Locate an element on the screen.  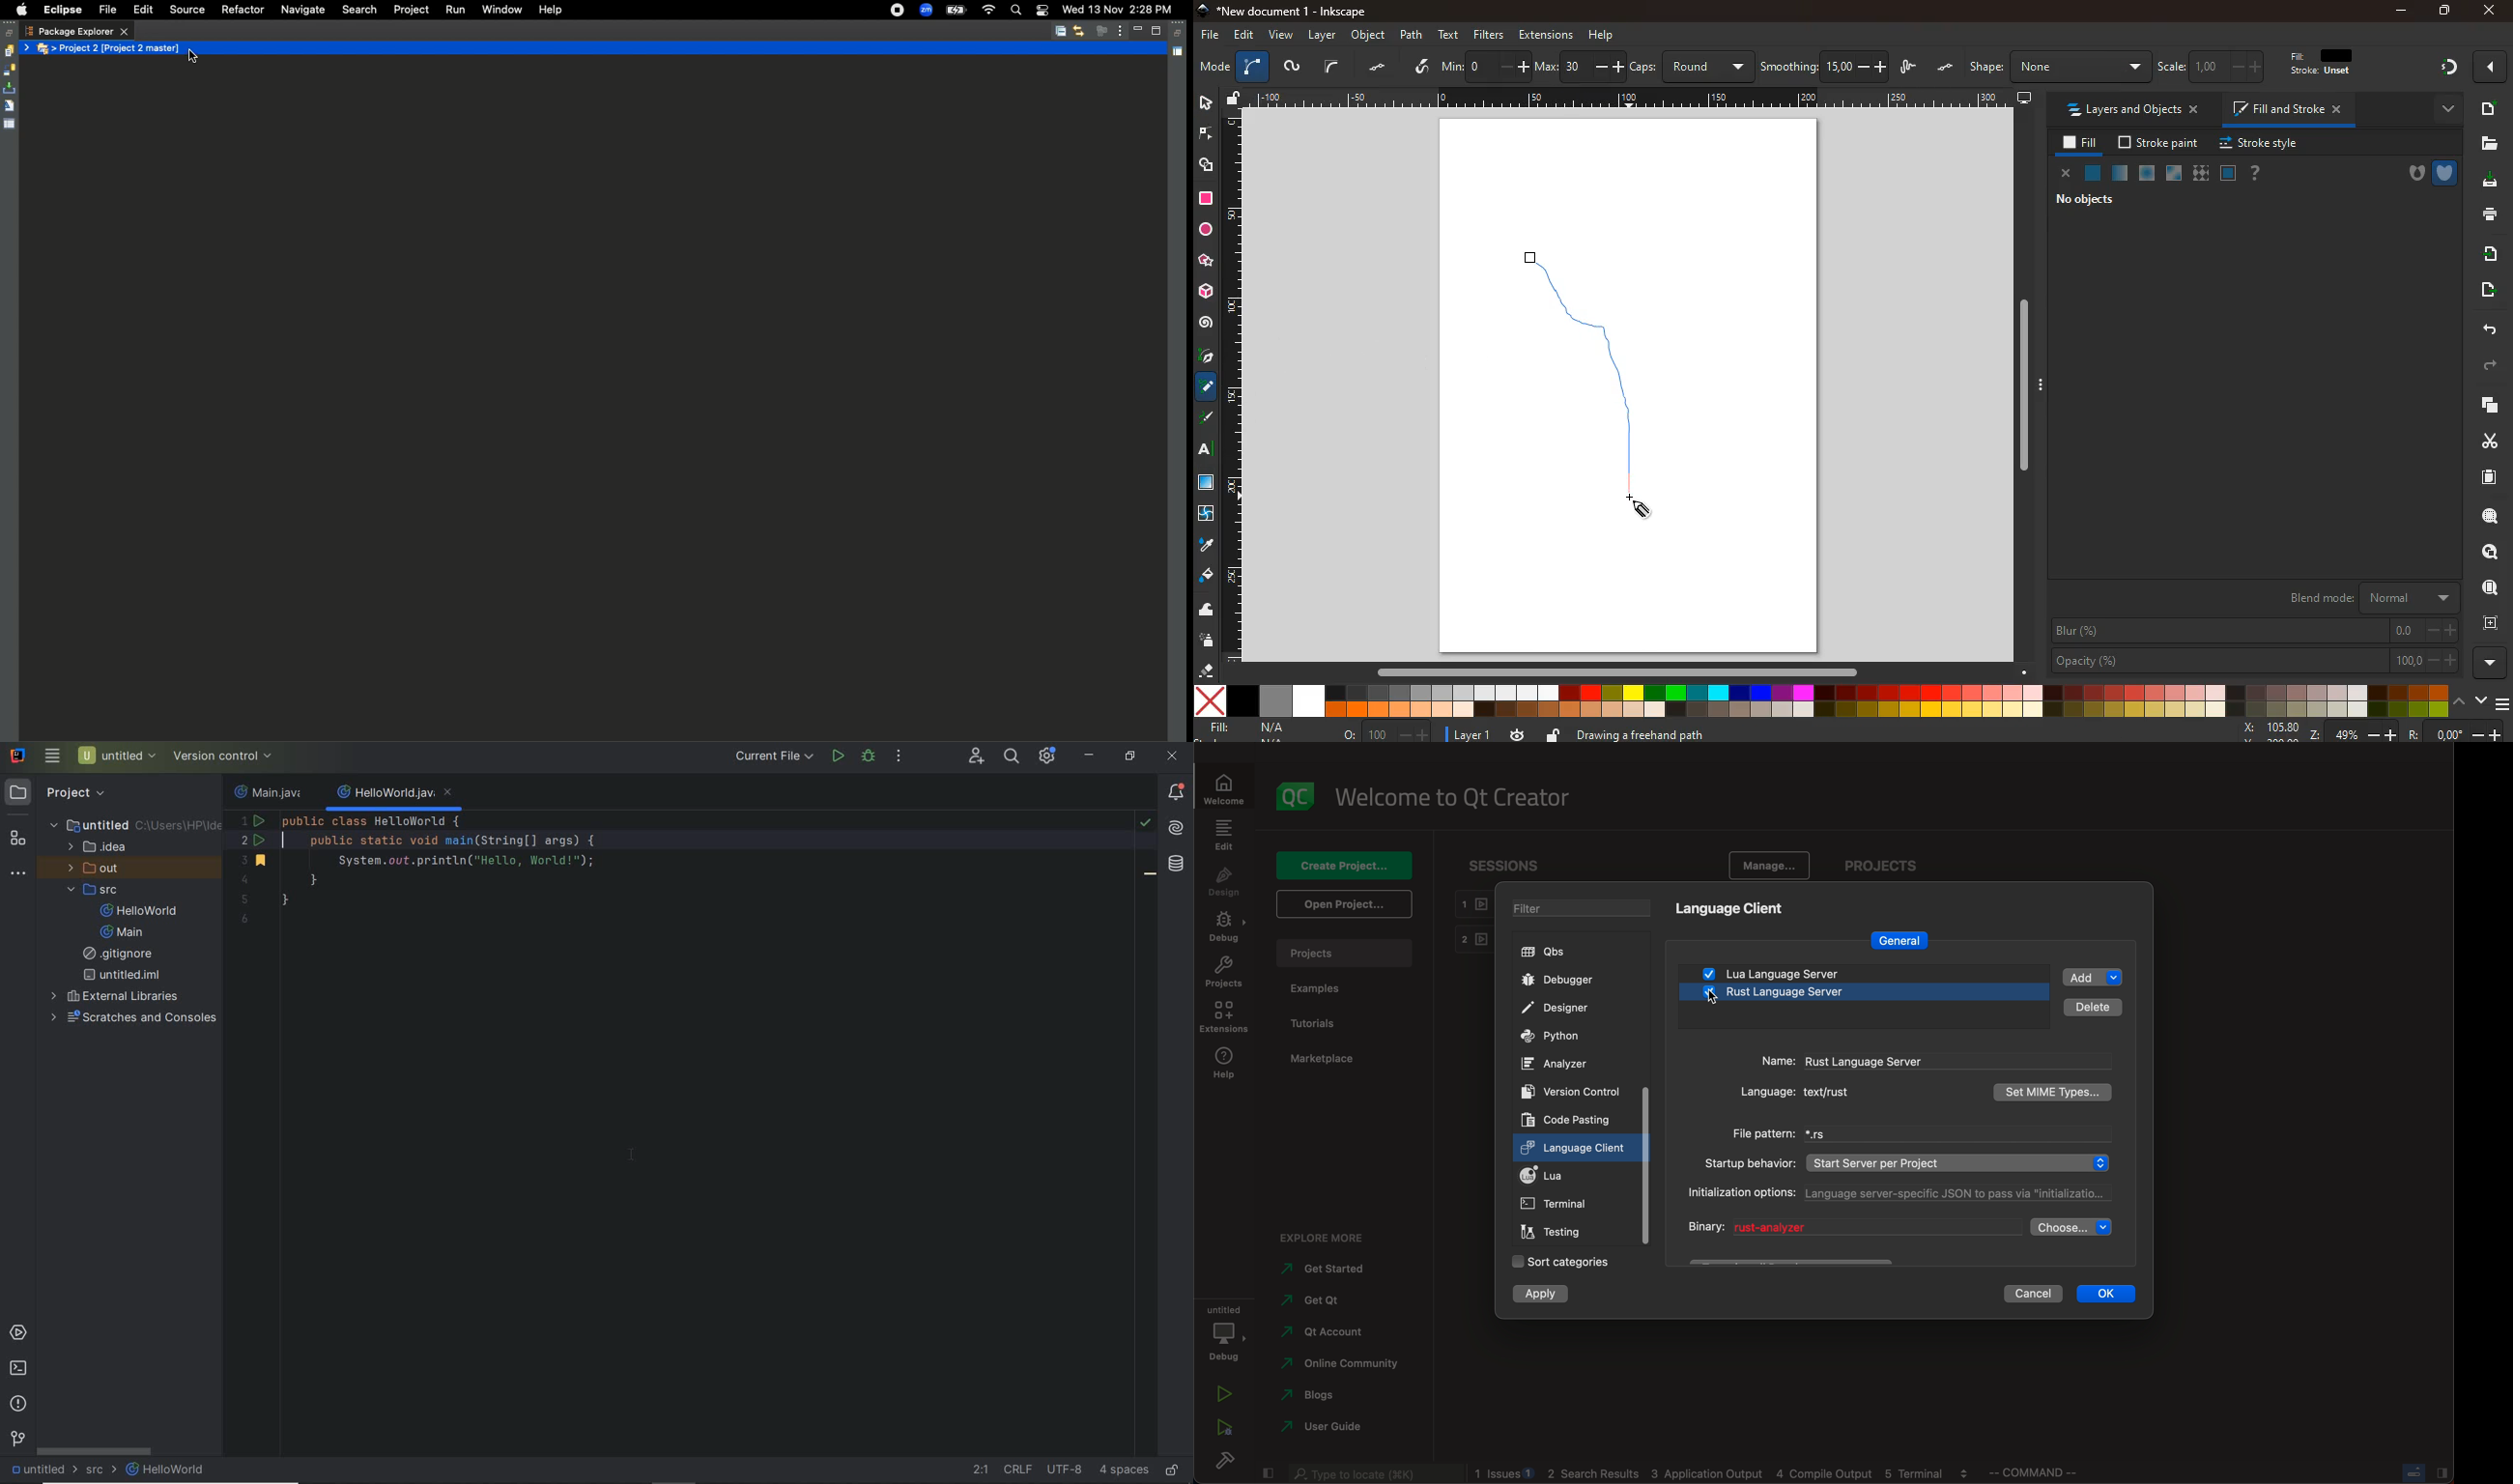
idea is located at coordinates (100, 846).